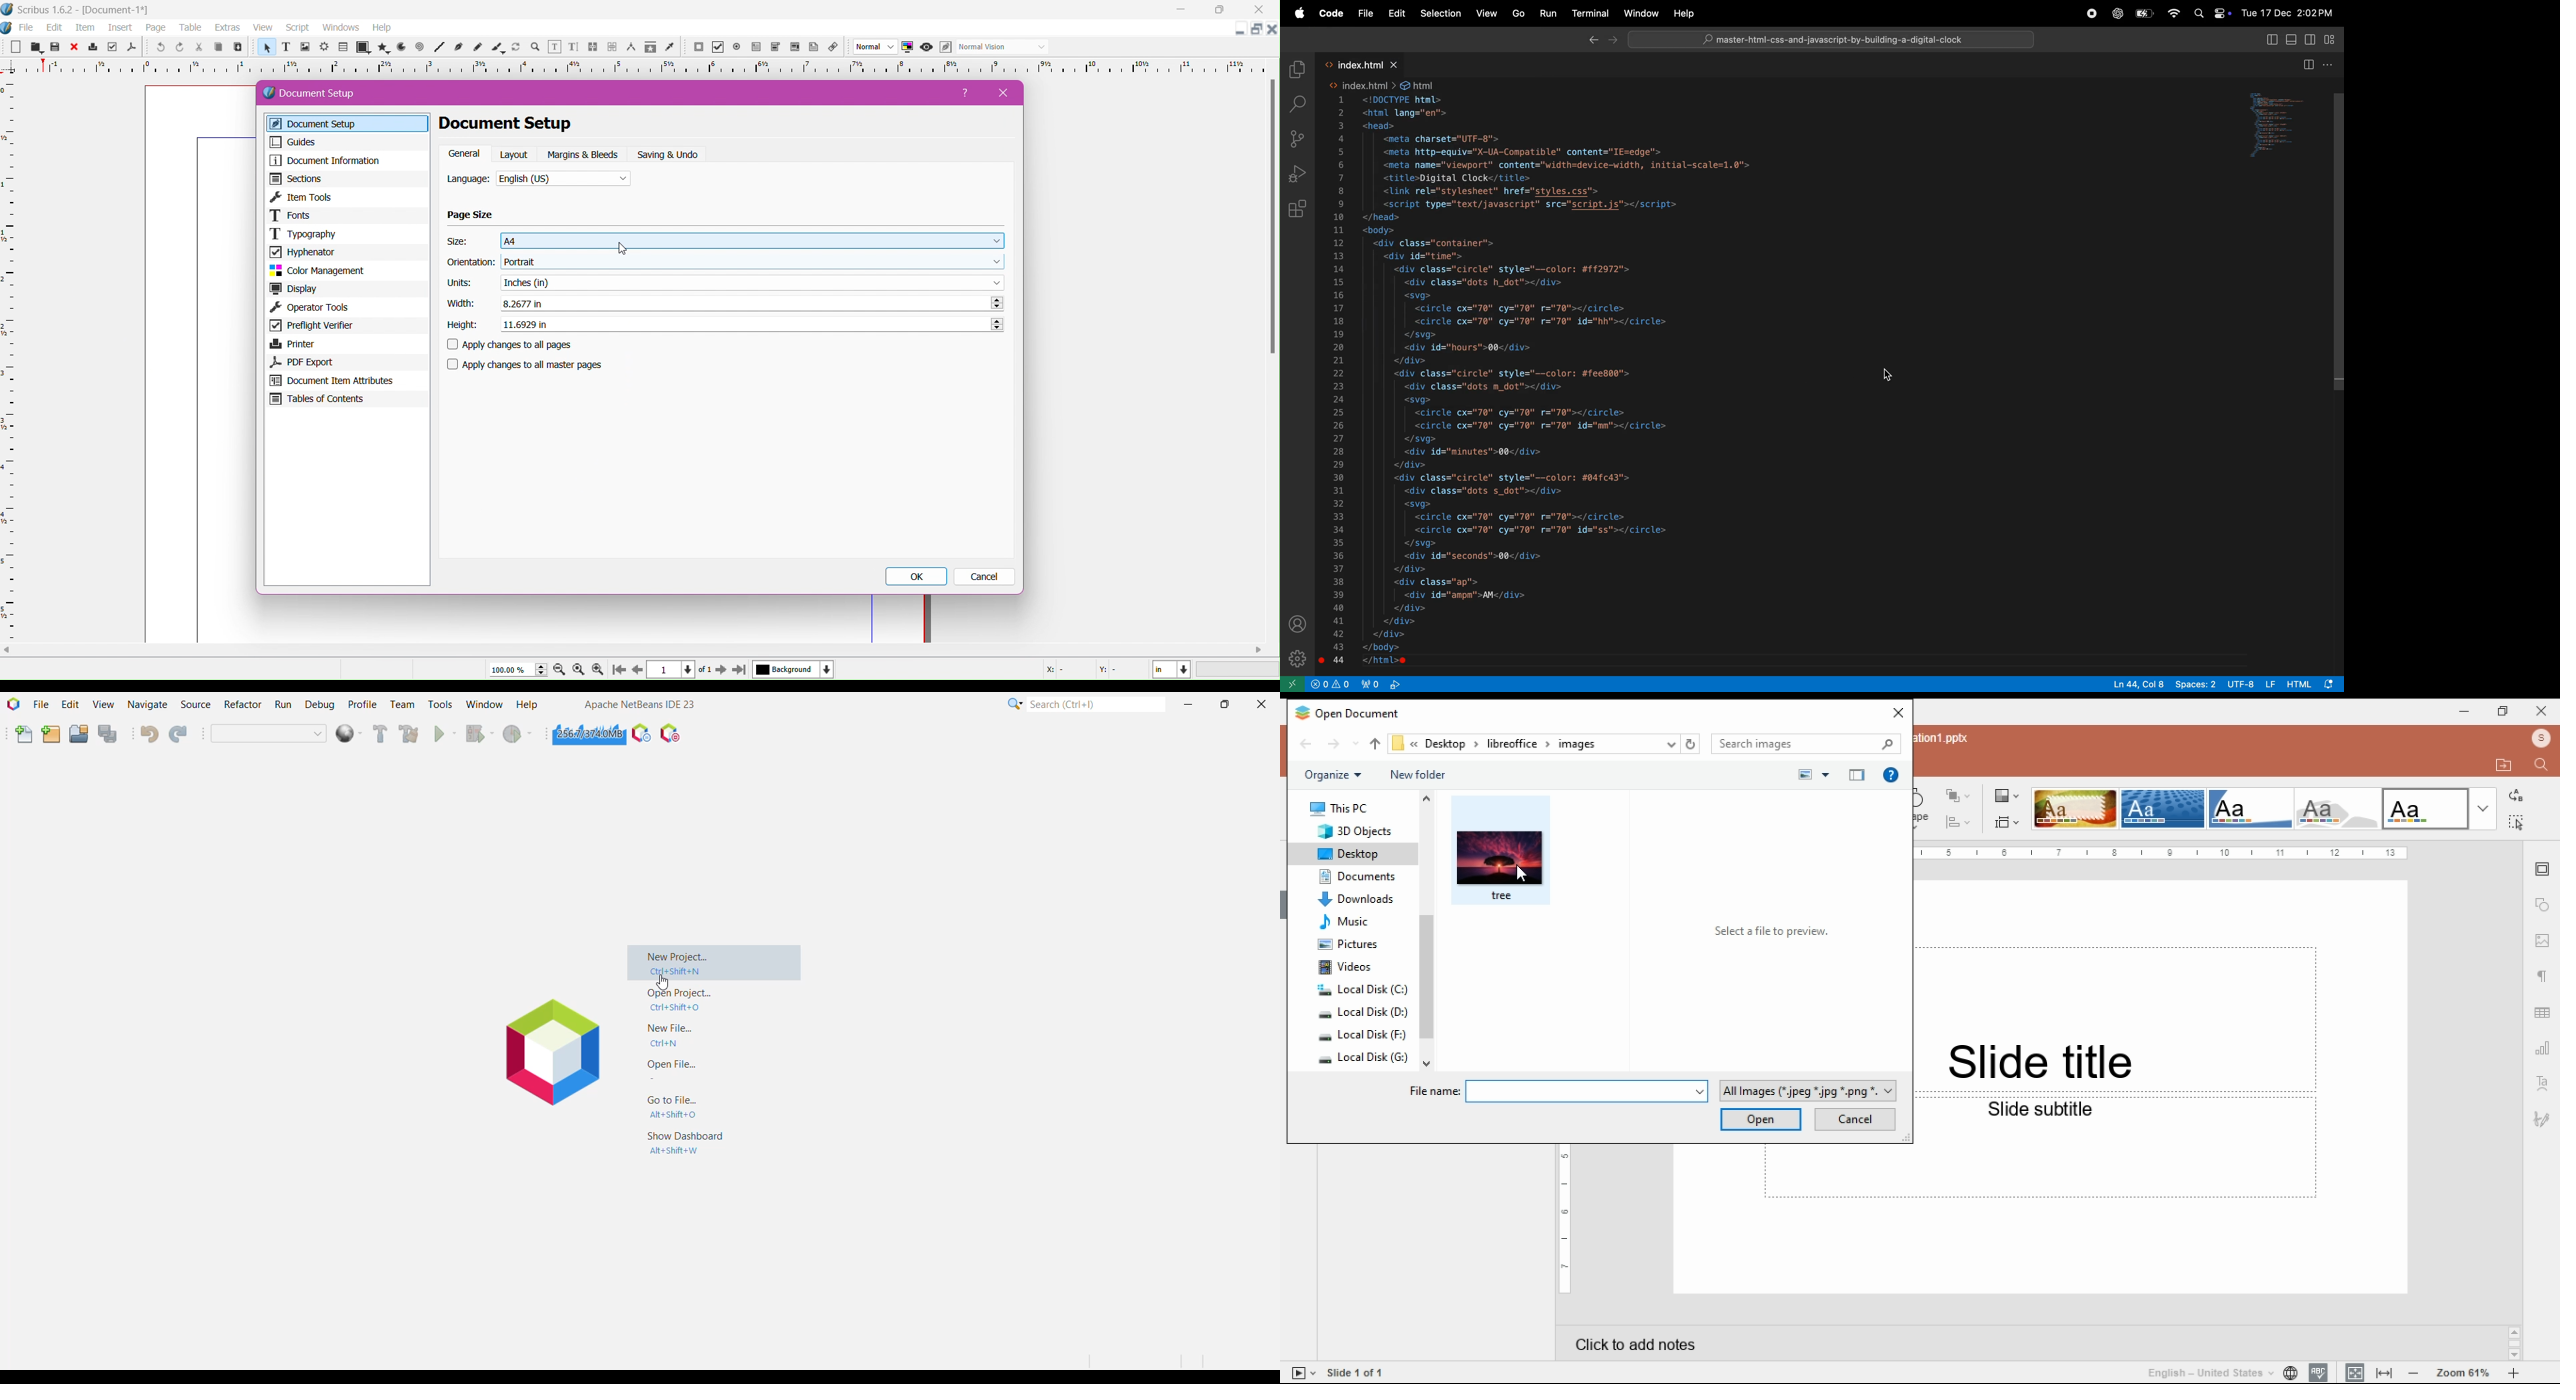  Describe the element at coordinates (299, 28) in the screenshot. I see `script menu` at that location.